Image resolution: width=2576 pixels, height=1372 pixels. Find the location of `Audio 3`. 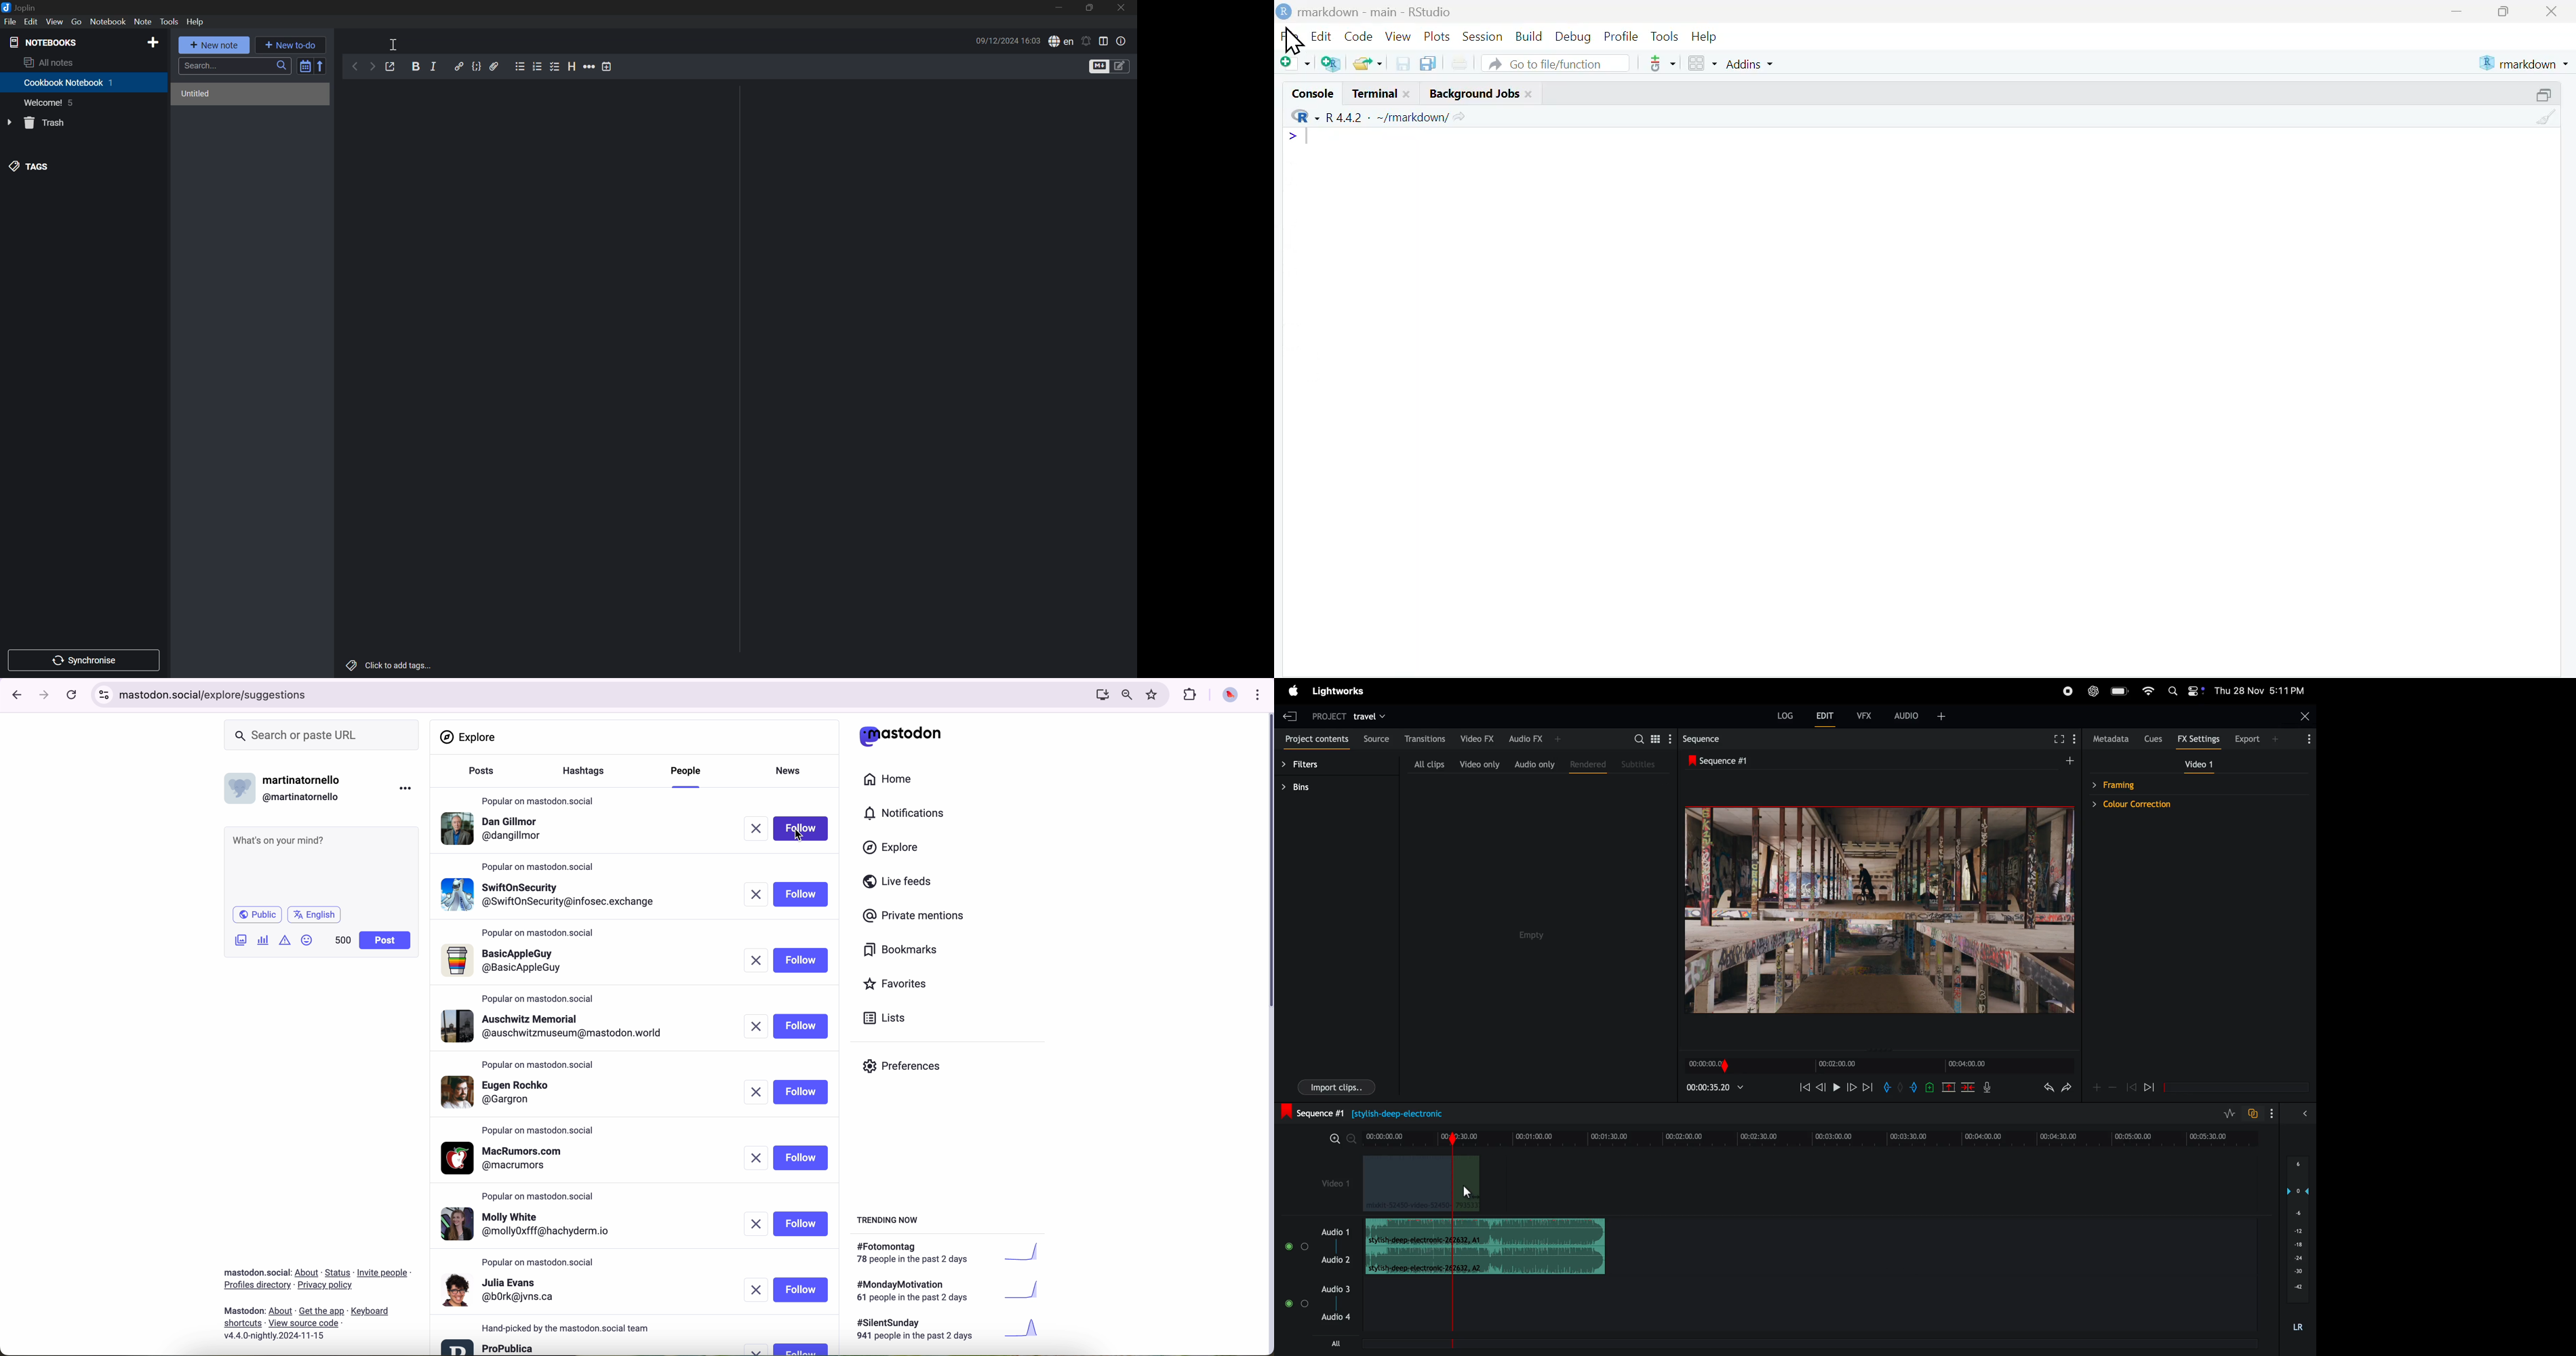

Audio 3 is located at coordinates (1335, 1289).